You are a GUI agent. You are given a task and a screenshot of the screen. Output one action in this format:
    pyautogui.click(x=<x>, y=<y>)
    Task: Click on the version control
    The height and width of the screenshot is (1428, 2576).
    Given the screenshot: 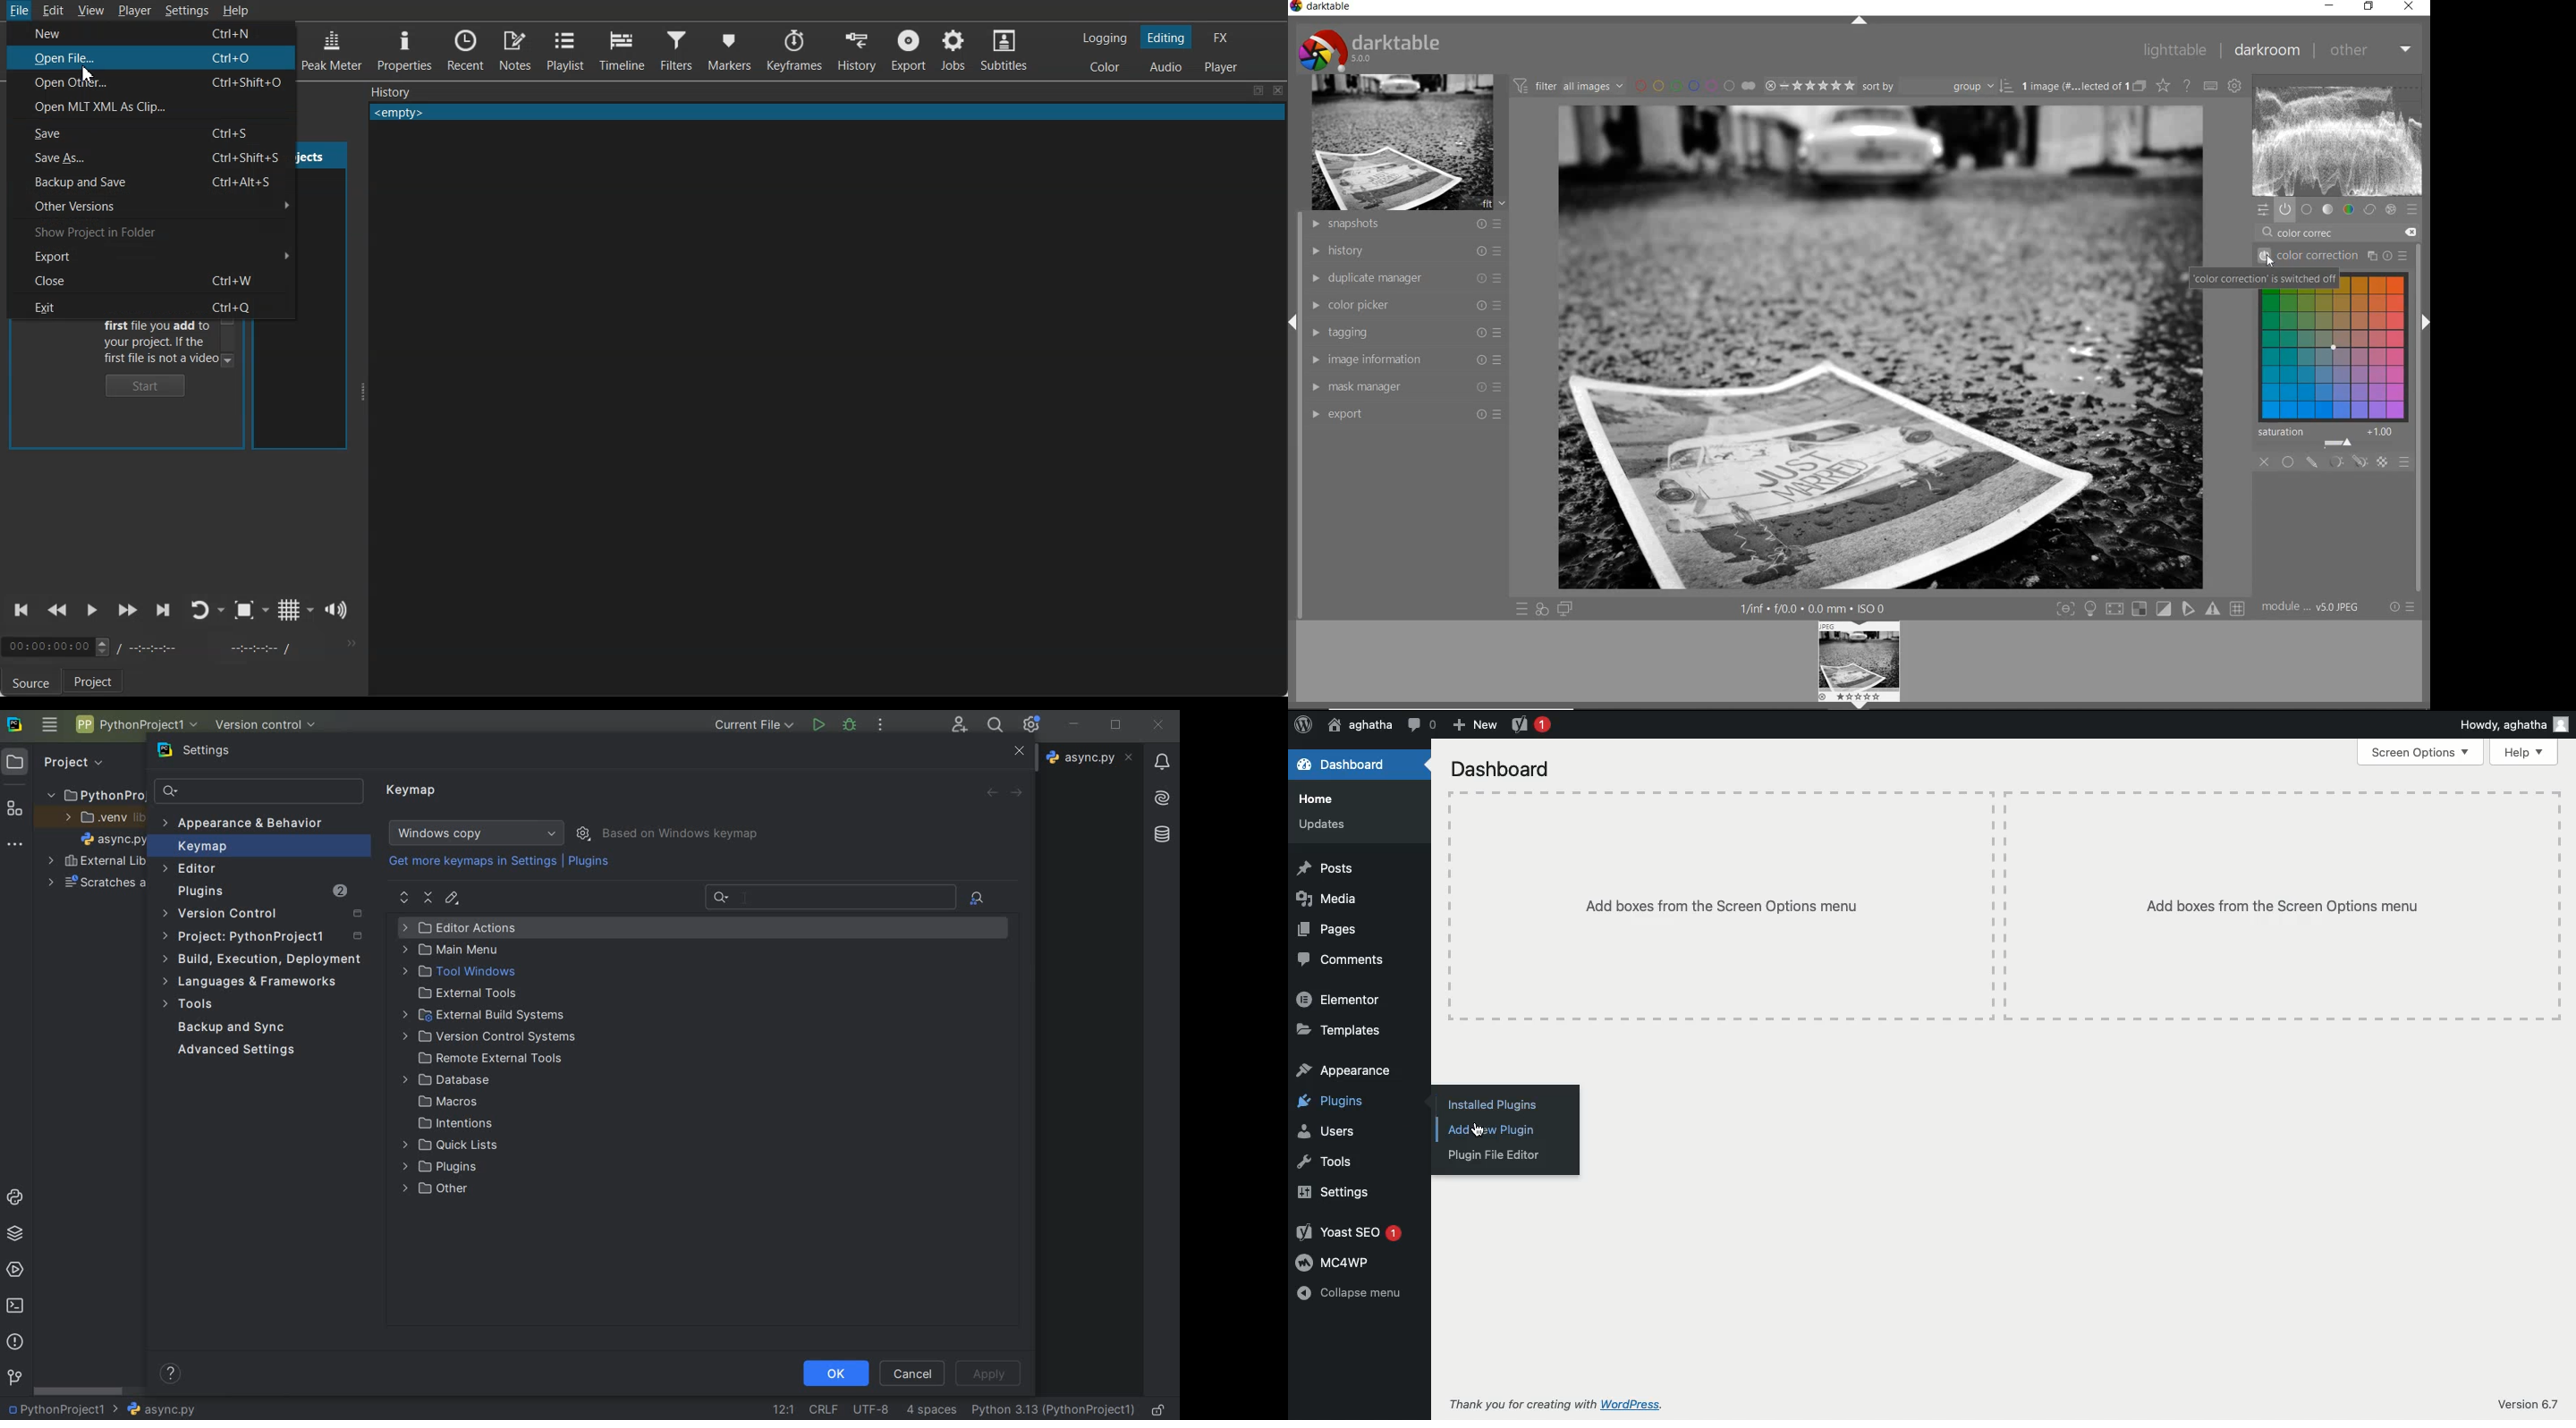 What is the action you would take?
    pyautogui.click(x=267, y=915)
    